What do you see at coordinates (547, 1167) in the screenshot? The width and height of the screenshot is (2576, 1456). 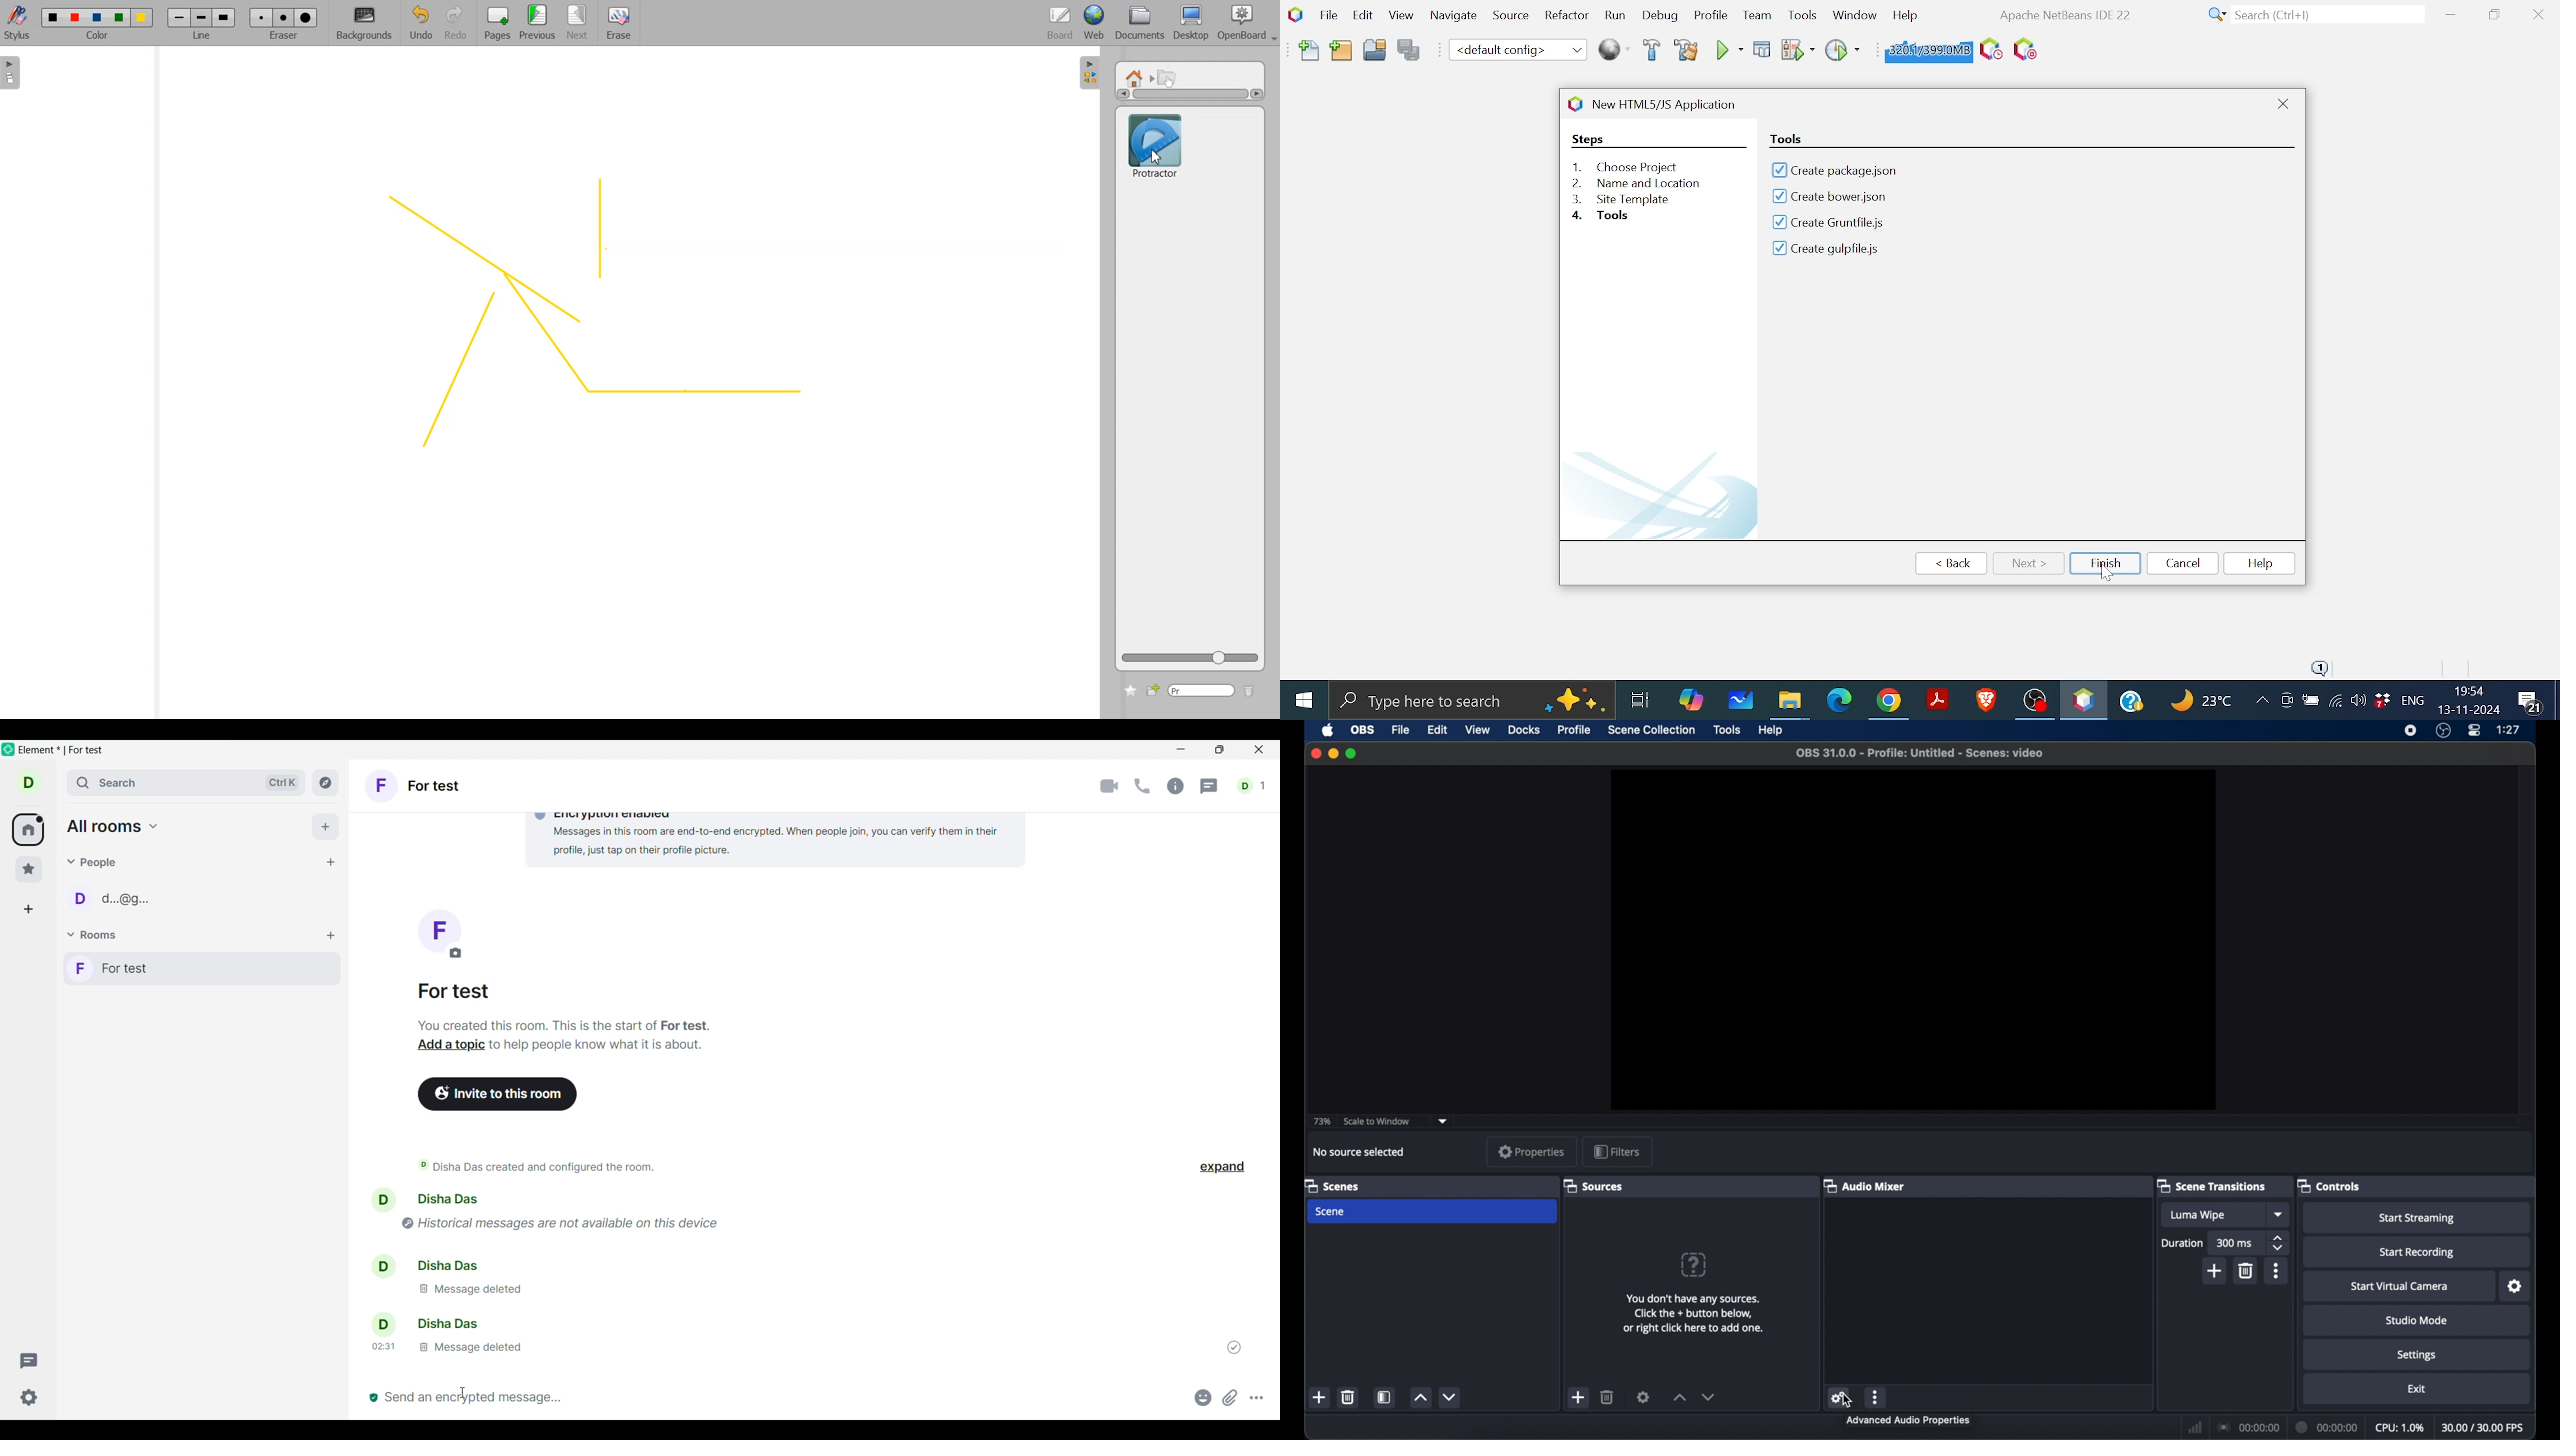 I see `Disha Das created and configured the room.` at bounding box center [547, 1167].